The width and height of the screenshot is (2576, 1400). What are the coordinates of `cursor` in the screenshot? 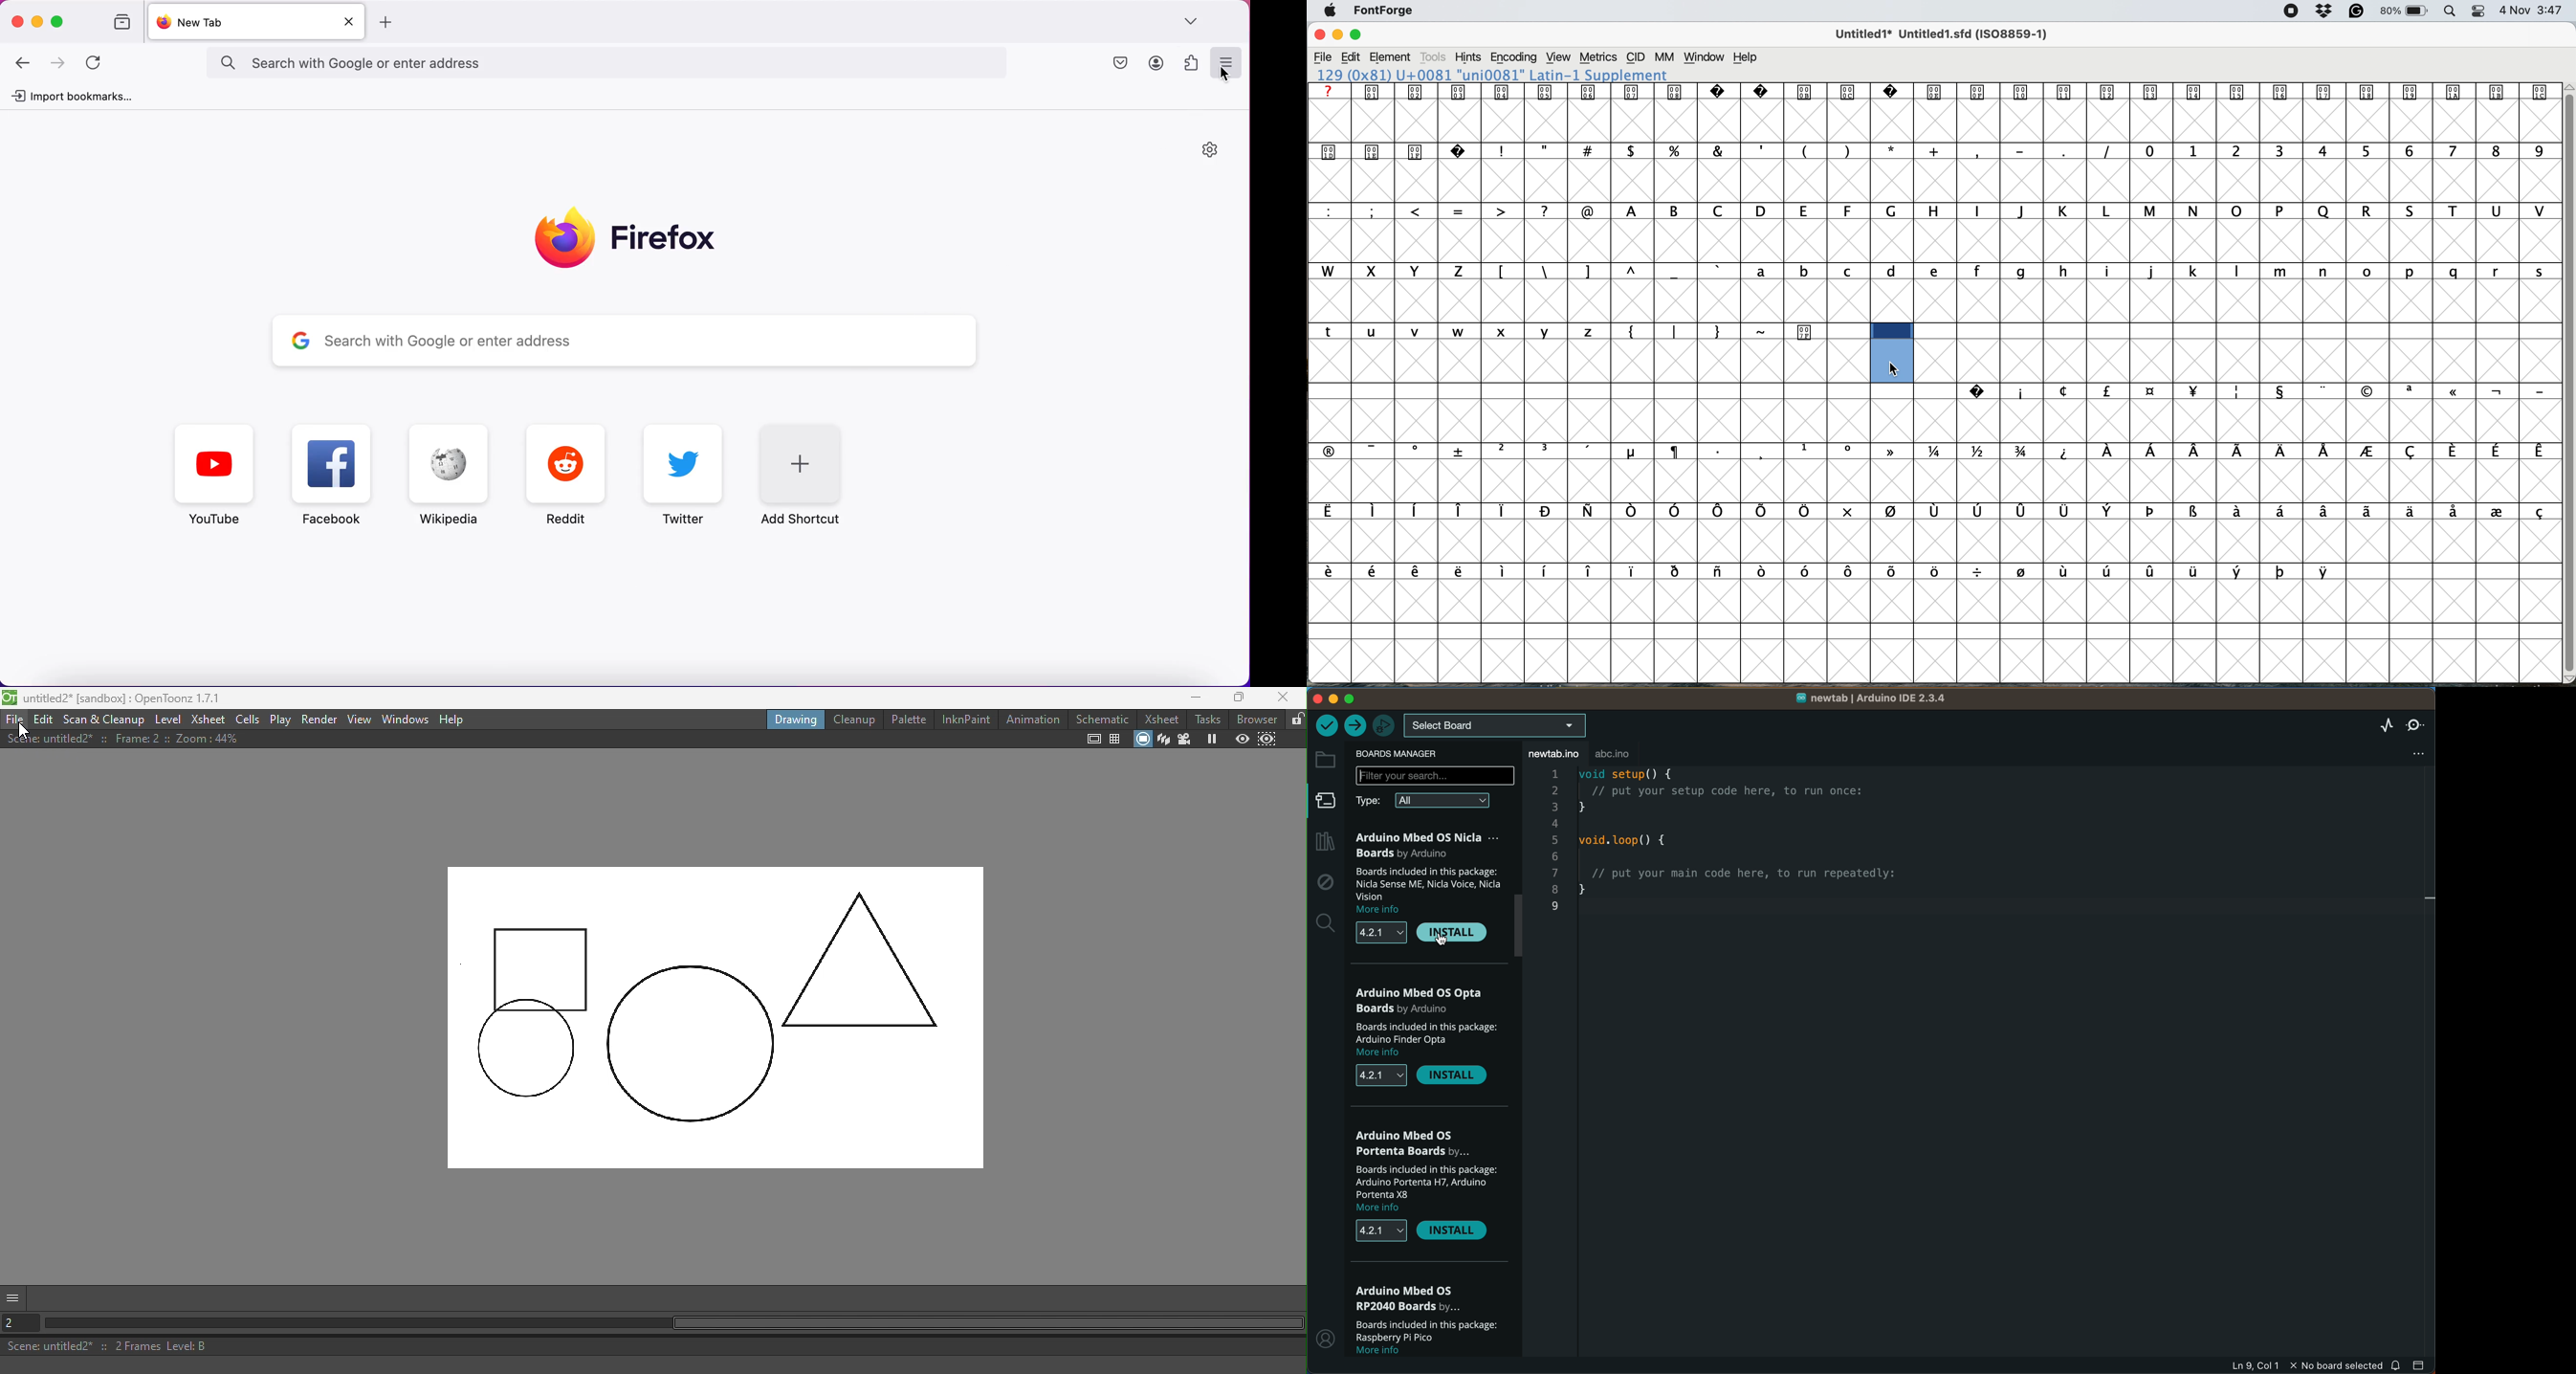 It's located at (1222, 72).